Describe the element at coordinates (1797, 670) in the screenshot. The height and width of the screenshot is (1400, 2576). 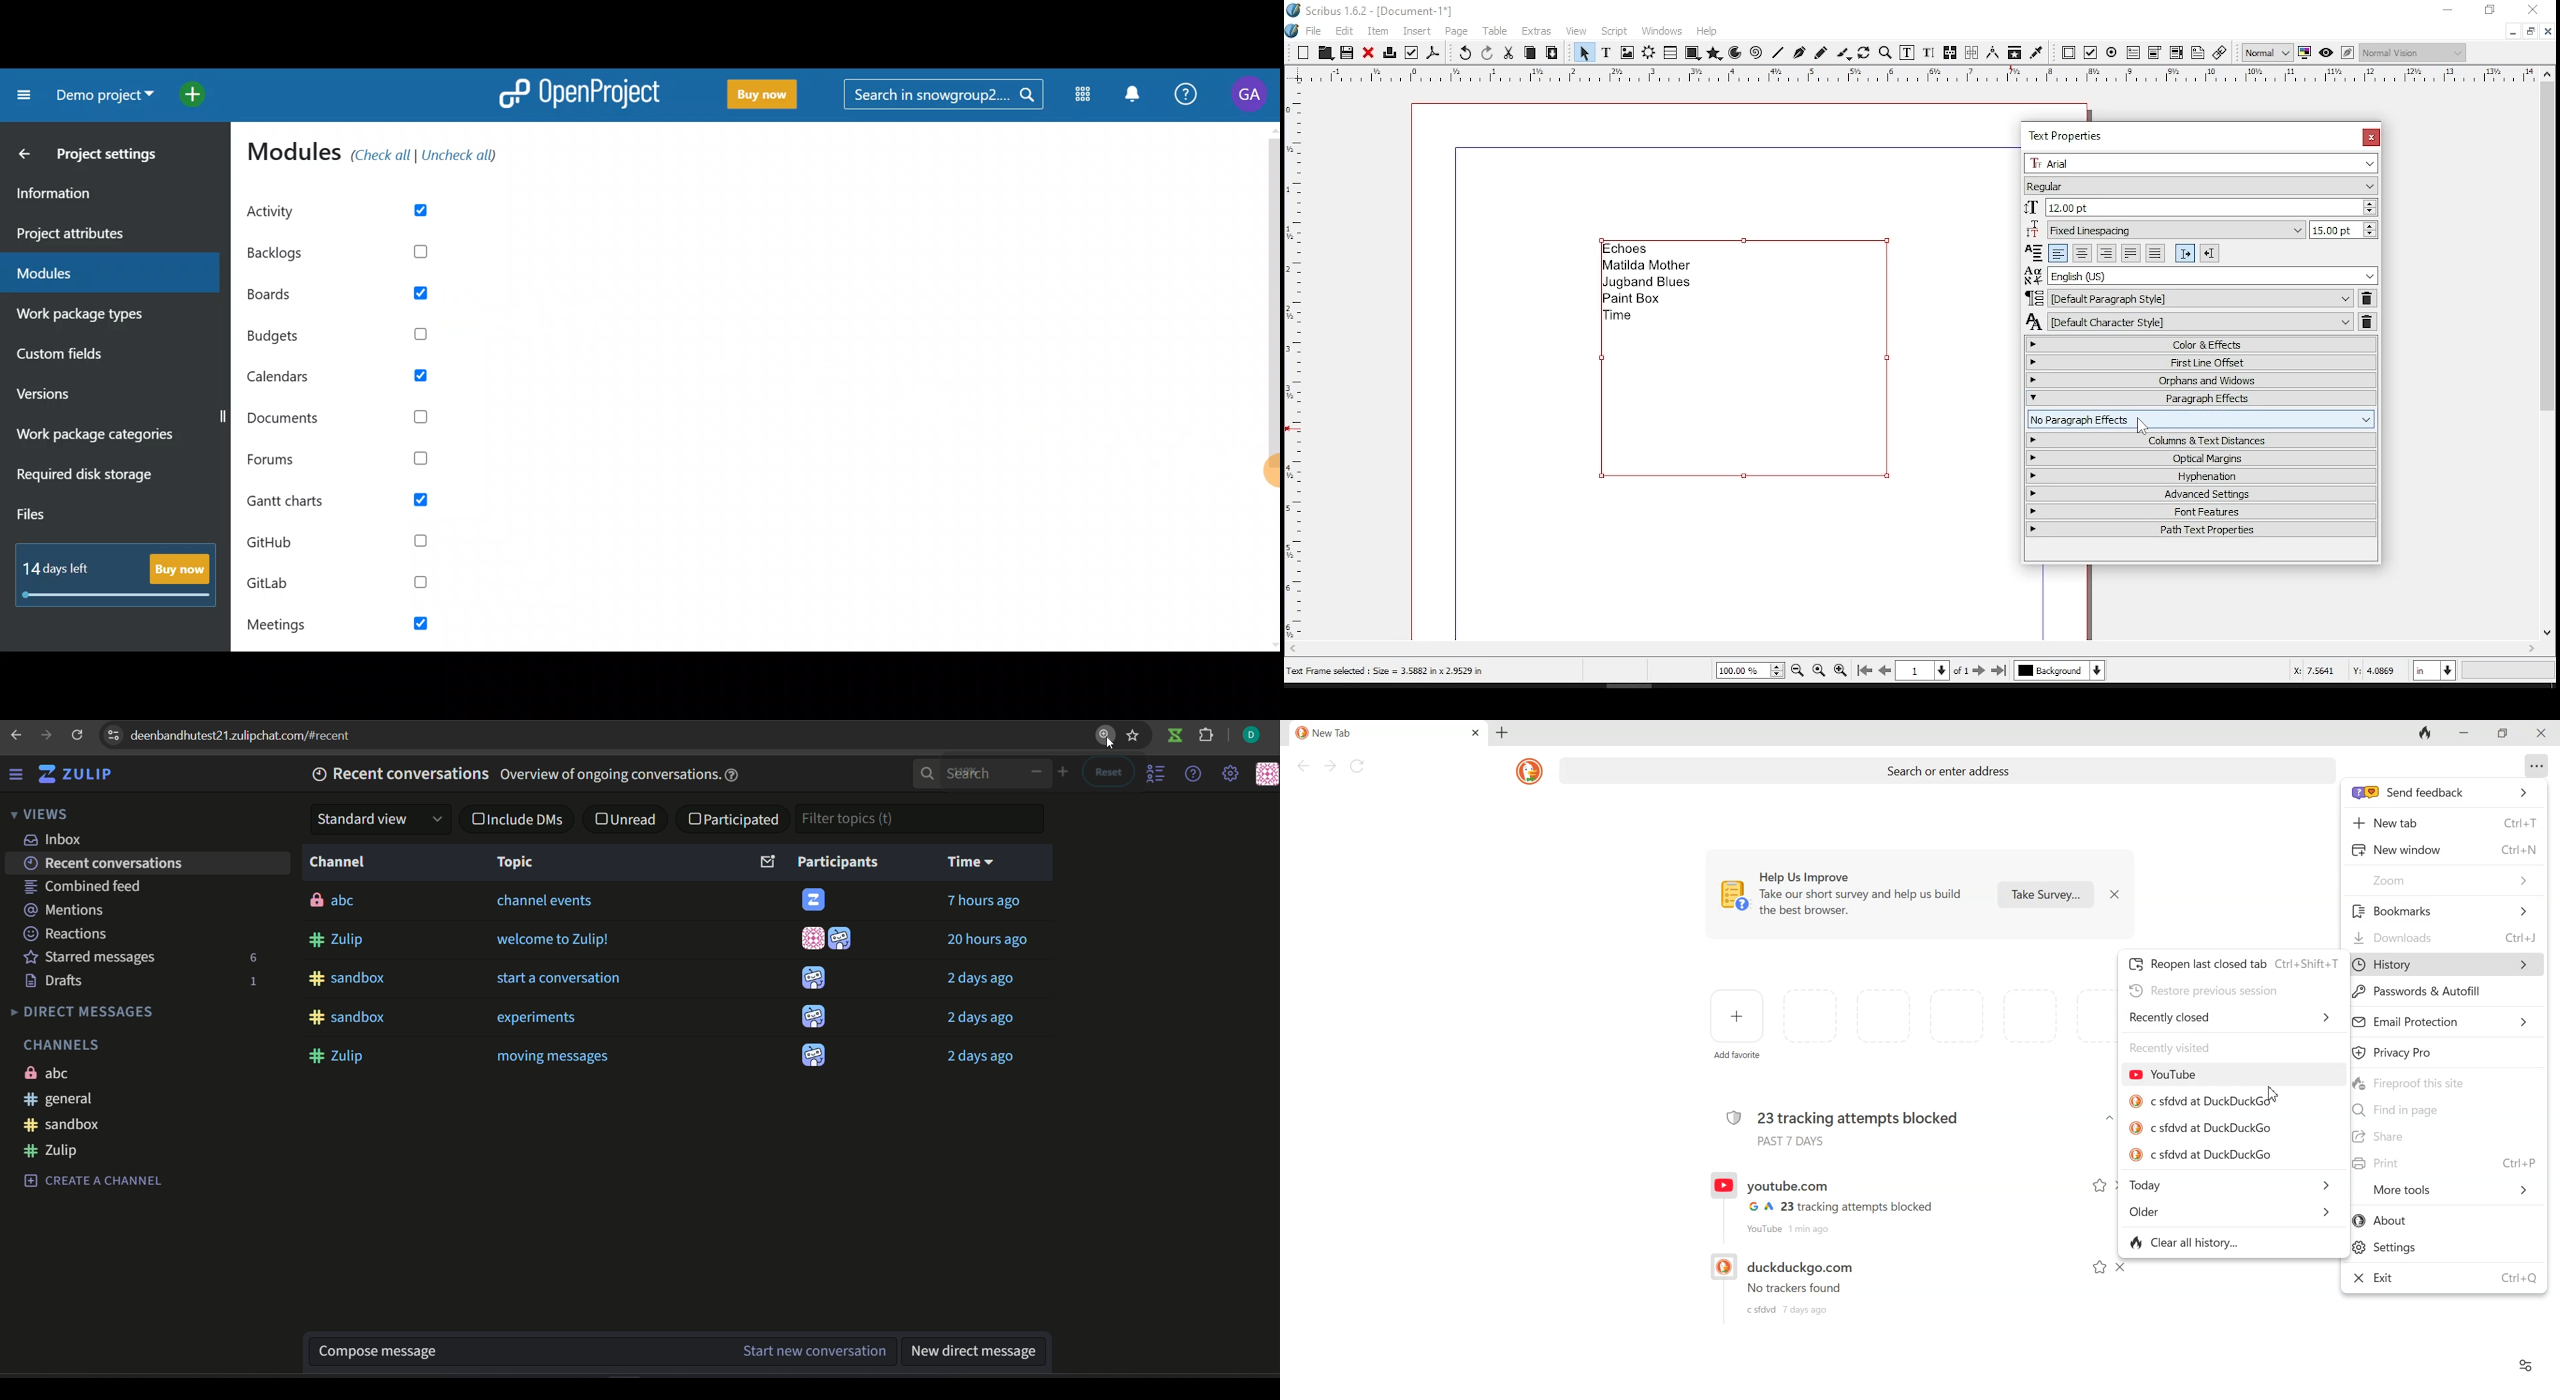
I see `zoom out` at that location.